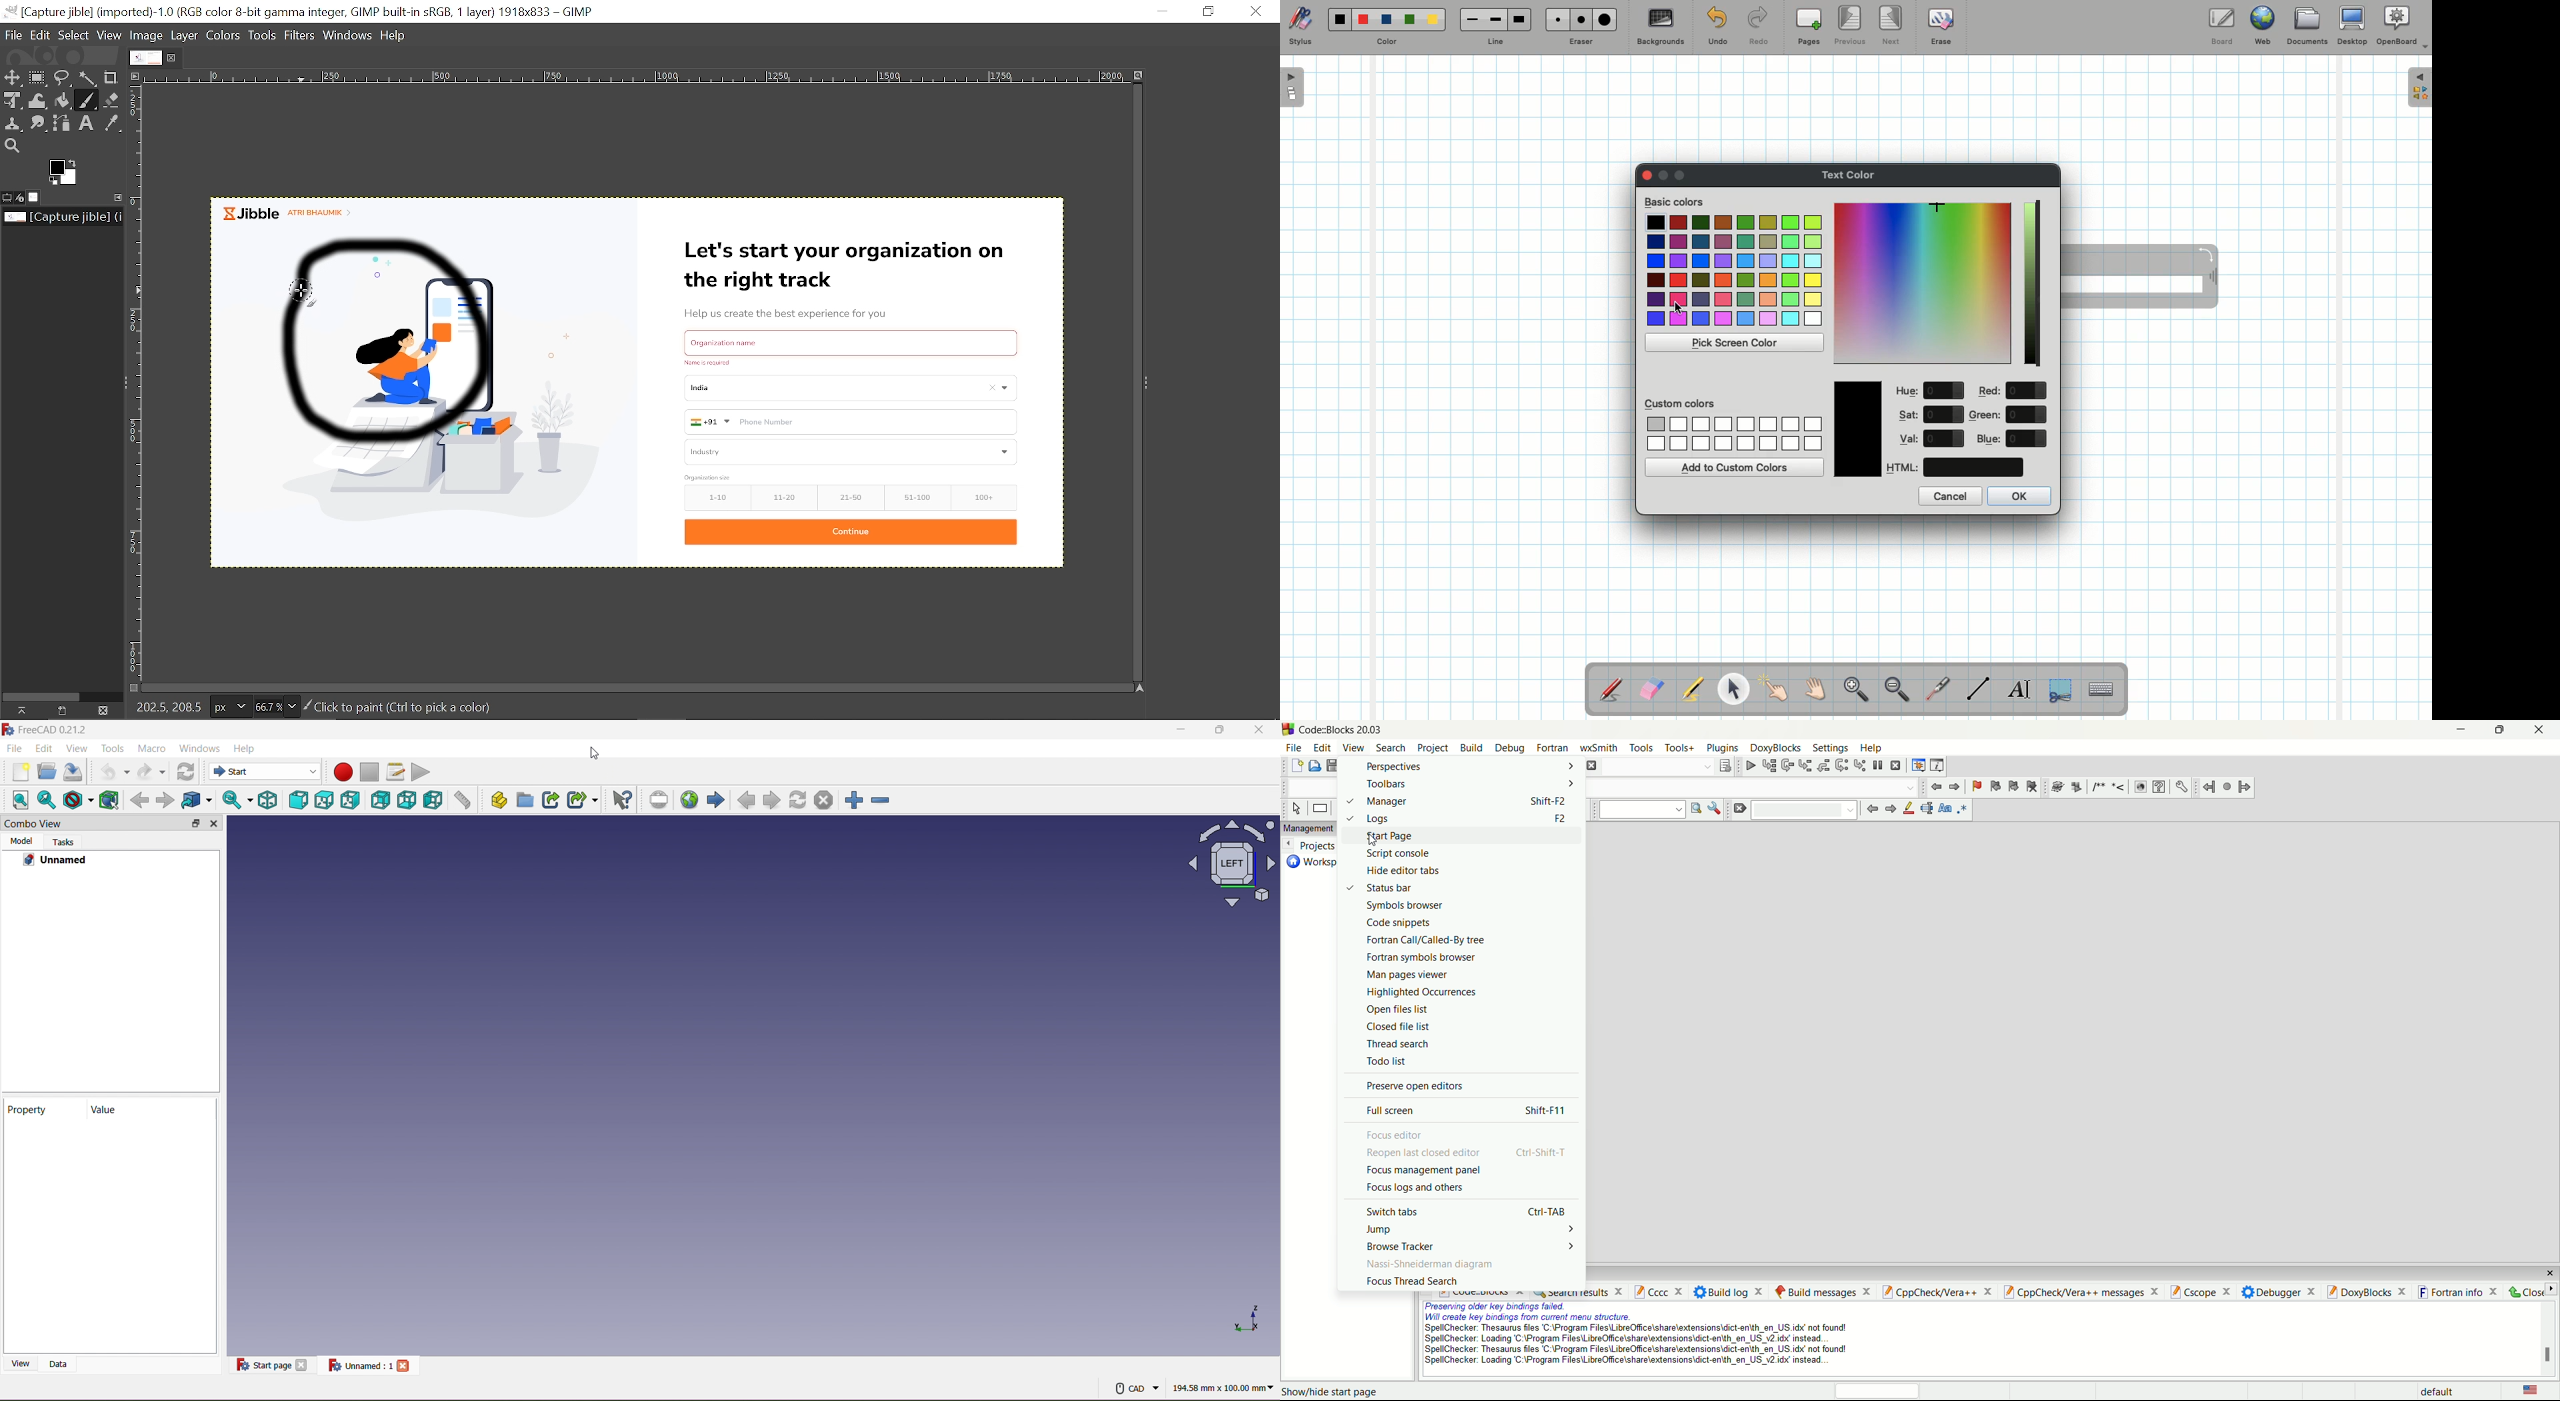 This screenshot has width=2576, height=1428. What do you see at coordinates (2247, 787) in the screenshot?
I see `jump forward` at bounding box center [2247, 787].